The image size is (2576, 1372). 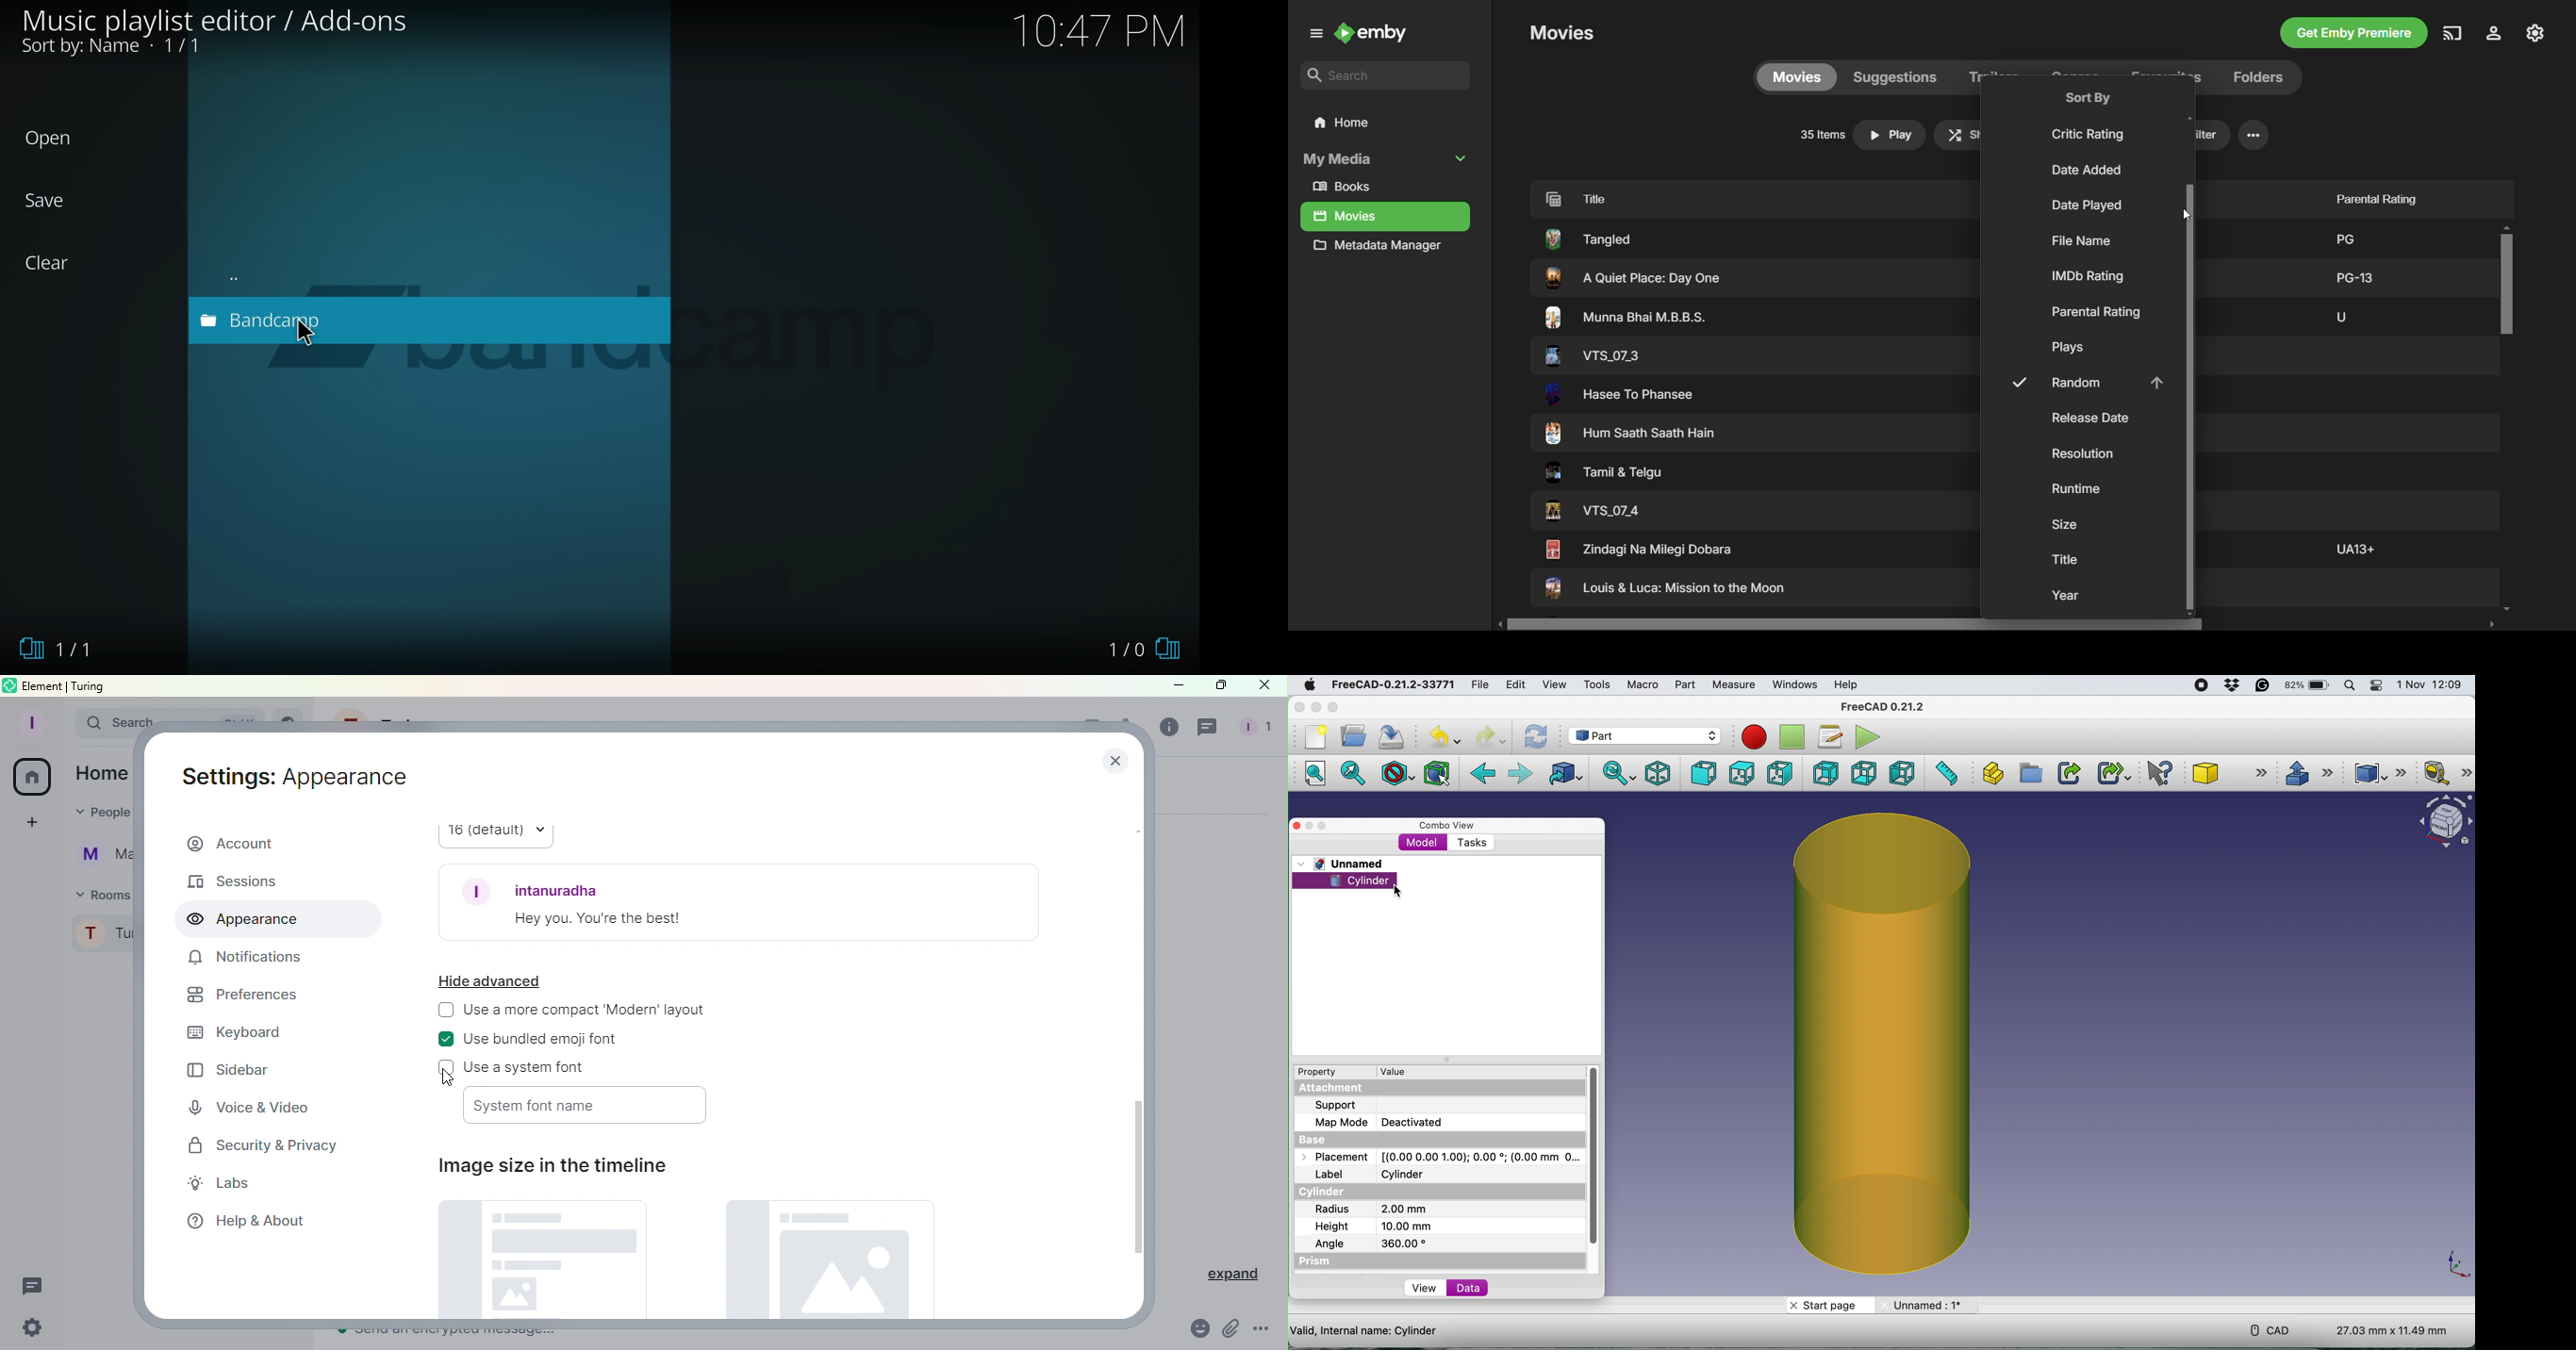 What do you see at coordinates (2353, 549) in the screenshot?
I see `` at bounding box center [2353, 549].